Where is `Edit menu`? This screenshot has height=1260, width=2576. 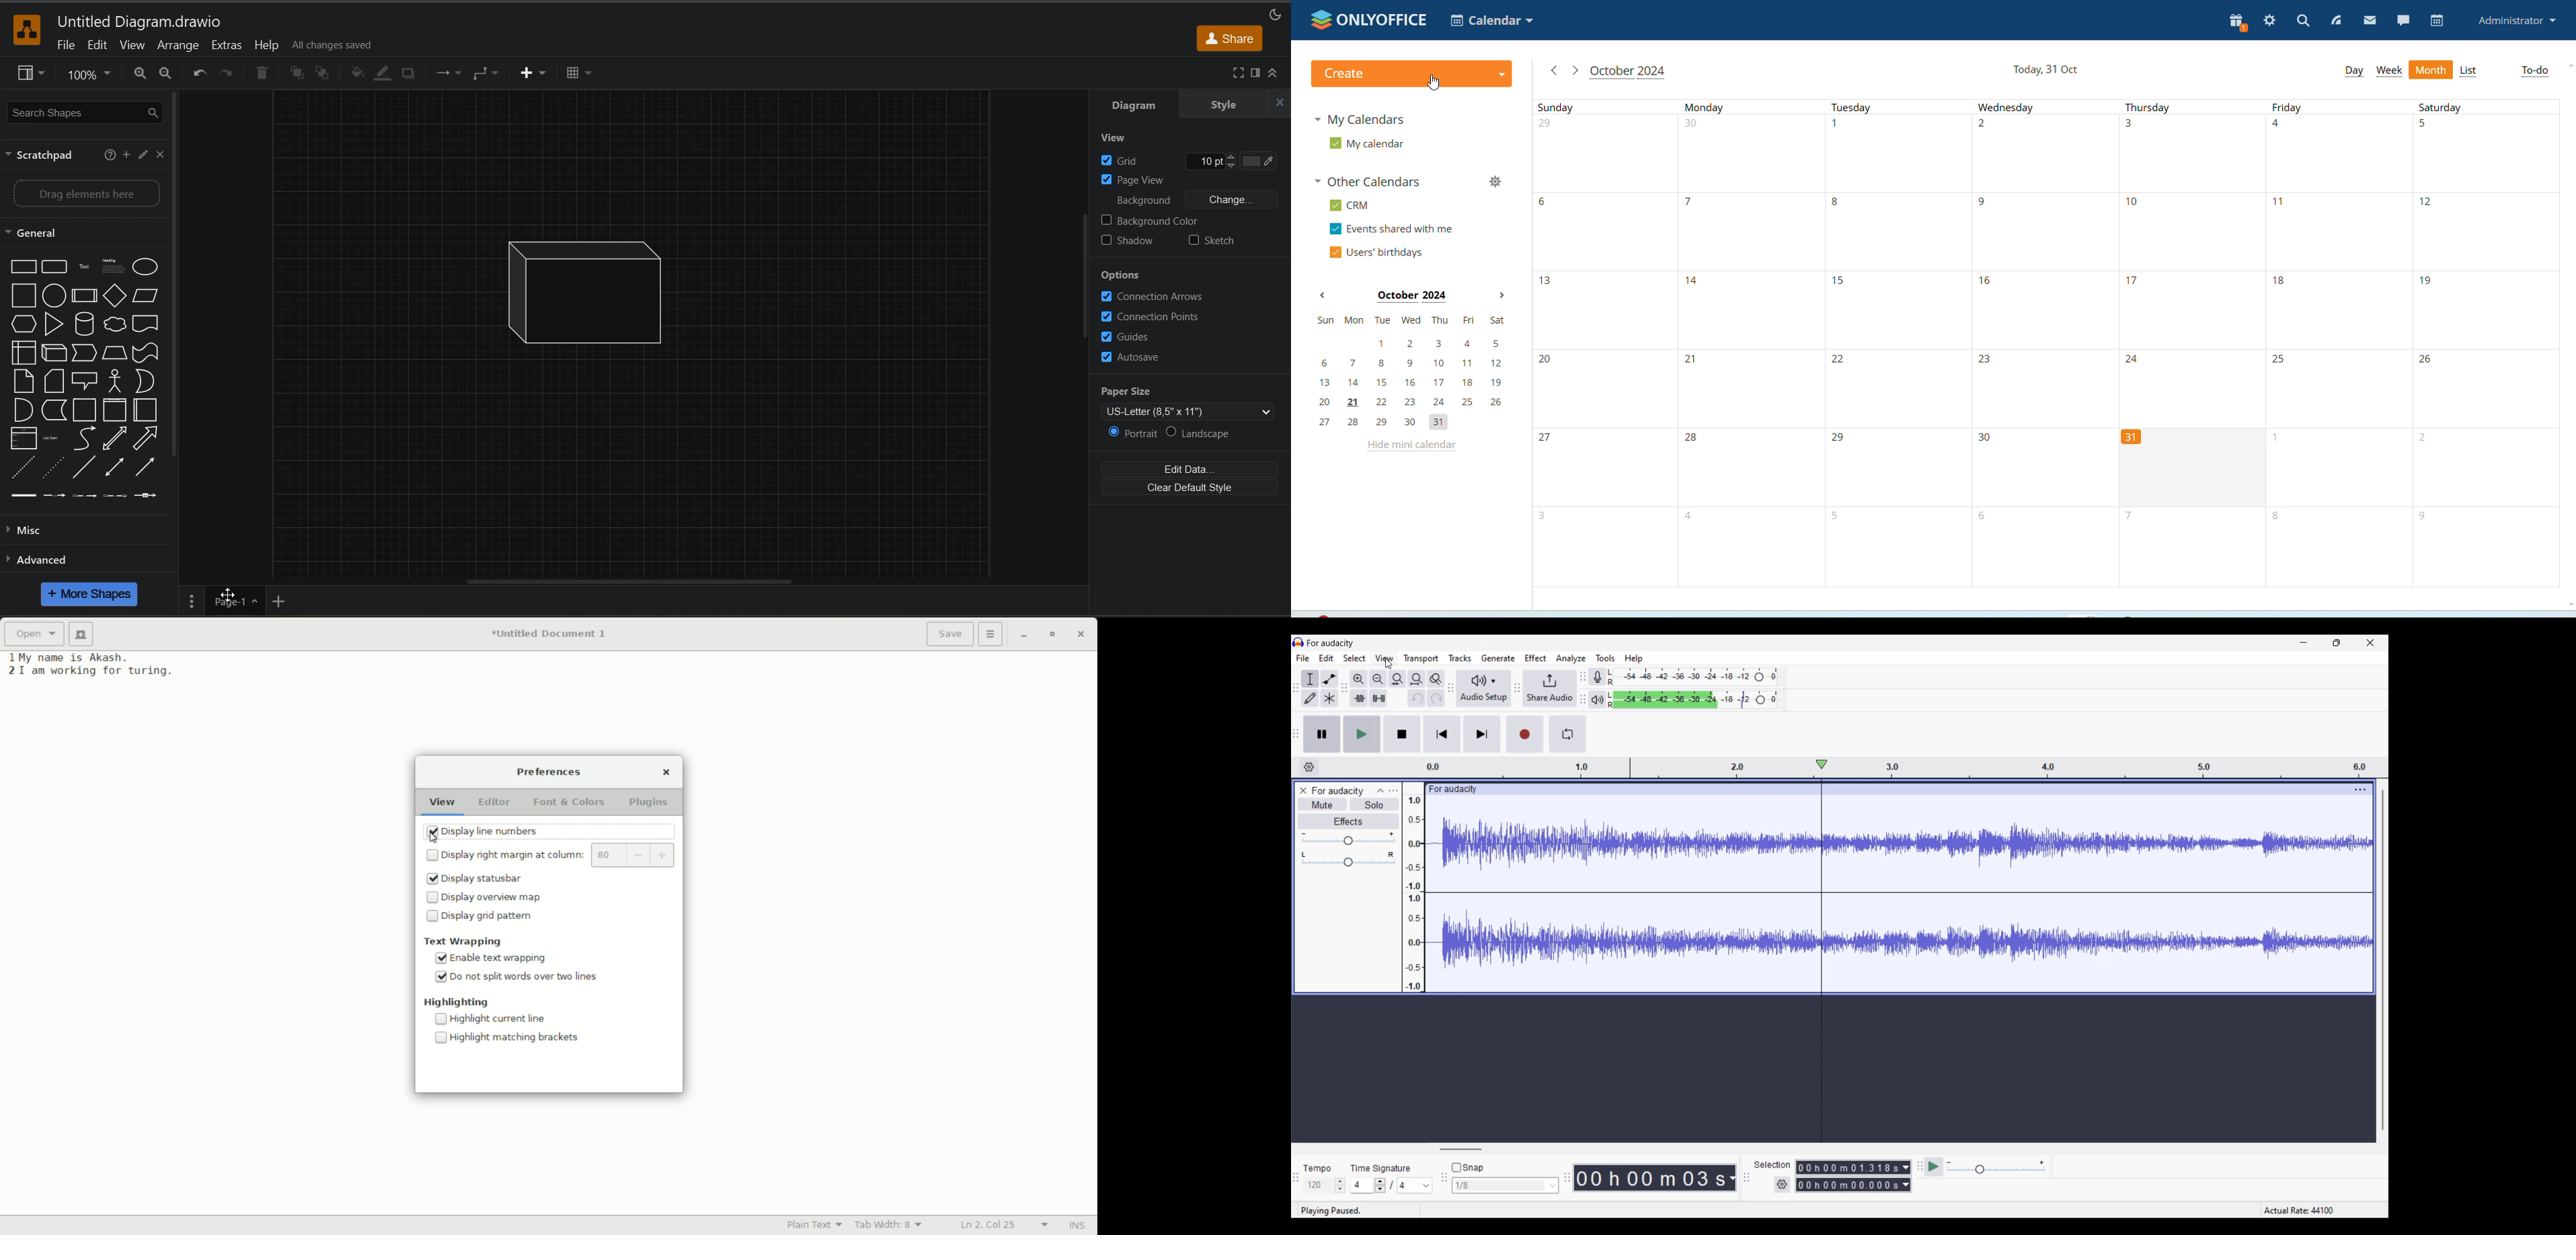 Edit menu is located at coordinates (1326, 658).